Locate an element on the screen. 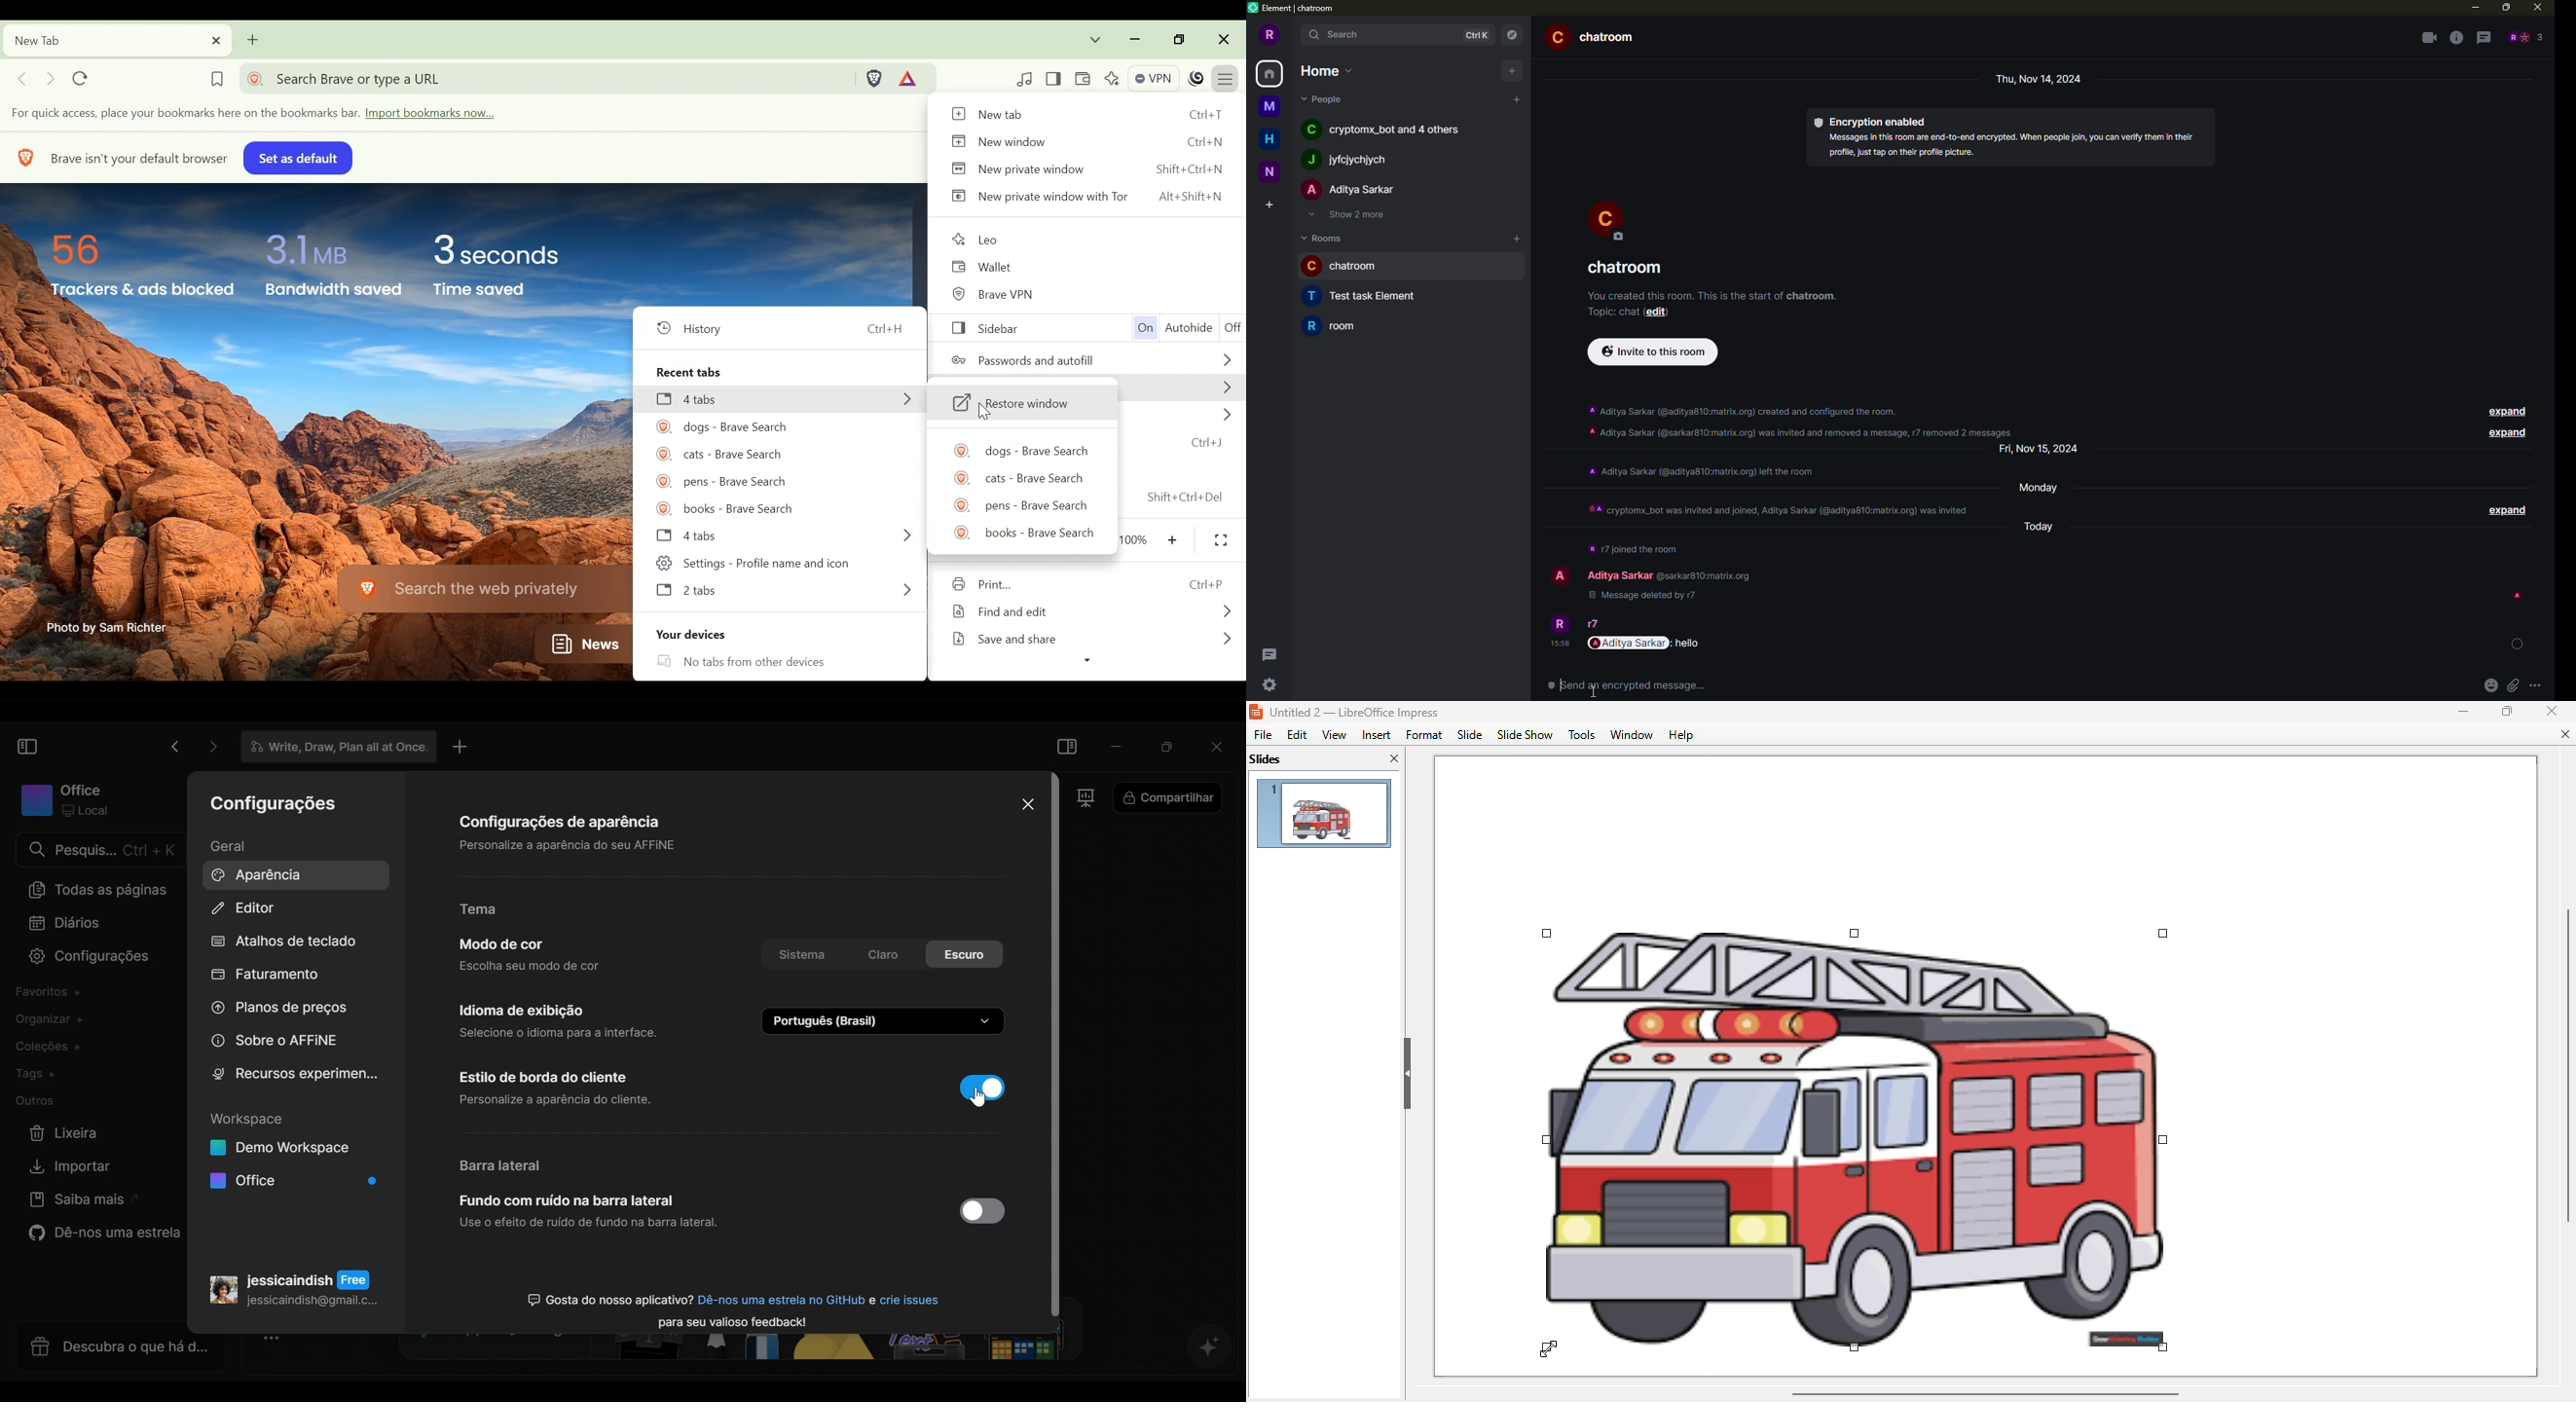 The height and width of the screenshot is (1428, 2576). Import is located at coordinates (66, 1167).